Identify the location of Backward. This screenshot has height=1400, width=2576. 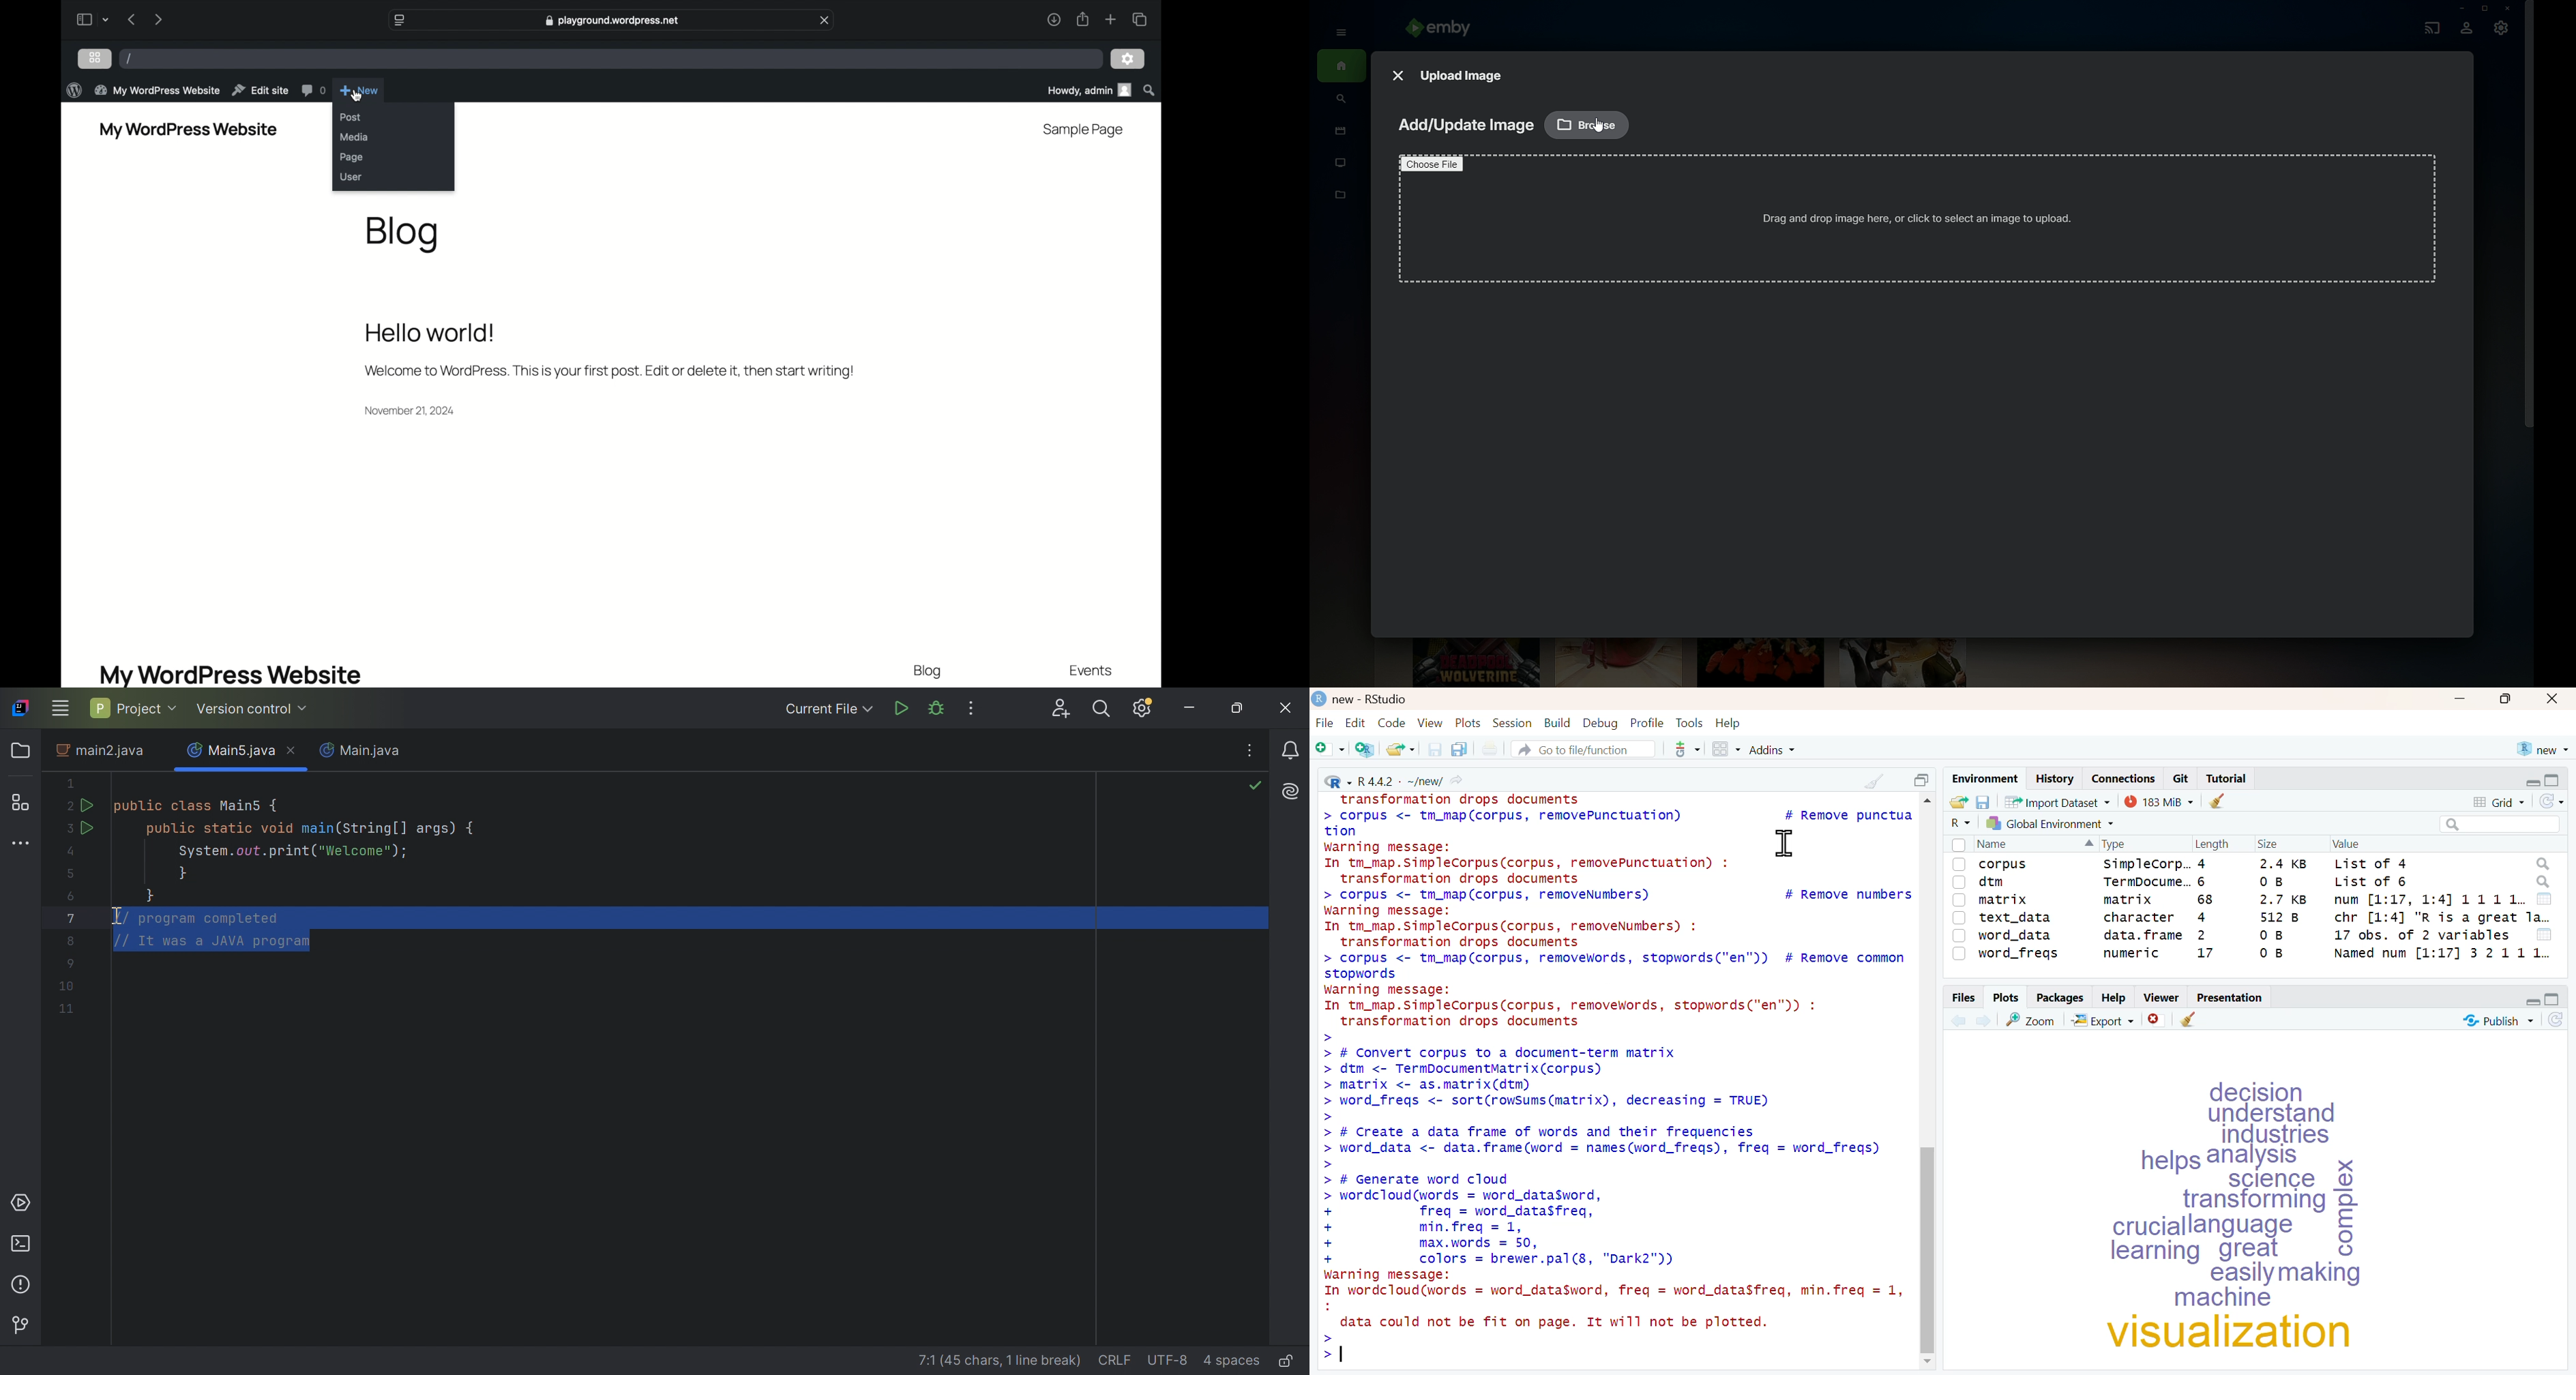
(1957, 1020).